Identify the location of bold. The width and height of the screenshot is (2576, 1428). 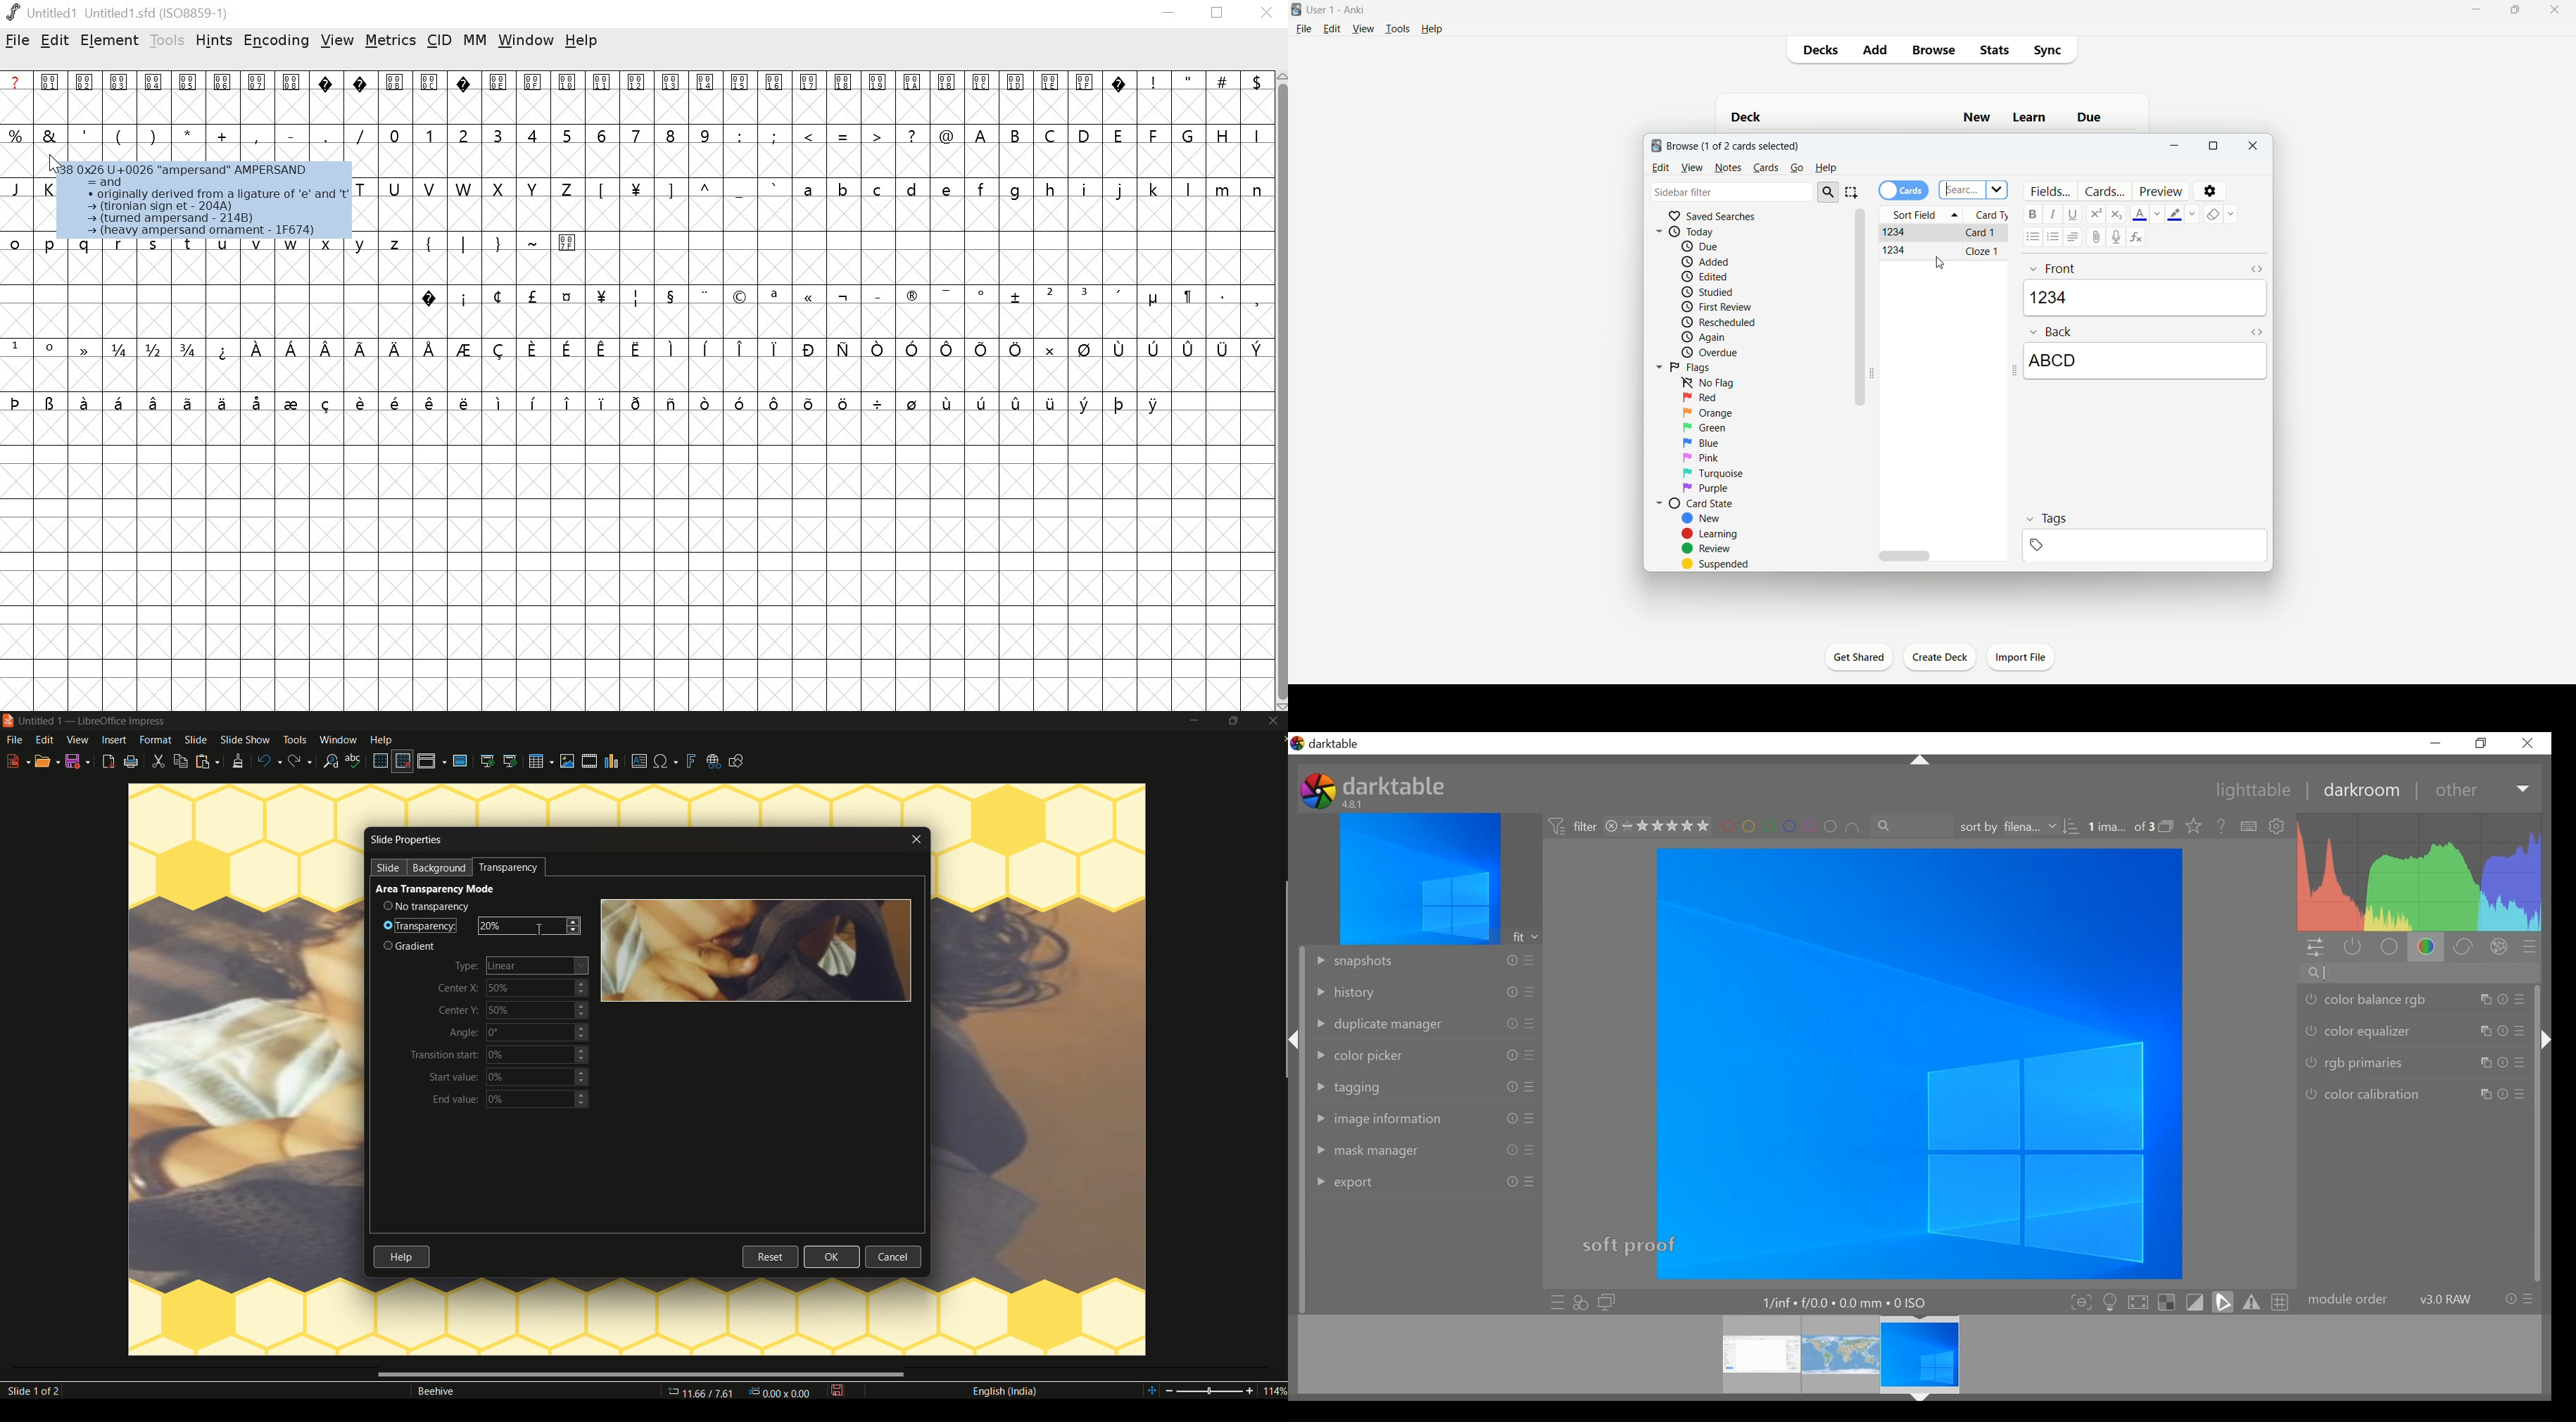
(2033, 215).